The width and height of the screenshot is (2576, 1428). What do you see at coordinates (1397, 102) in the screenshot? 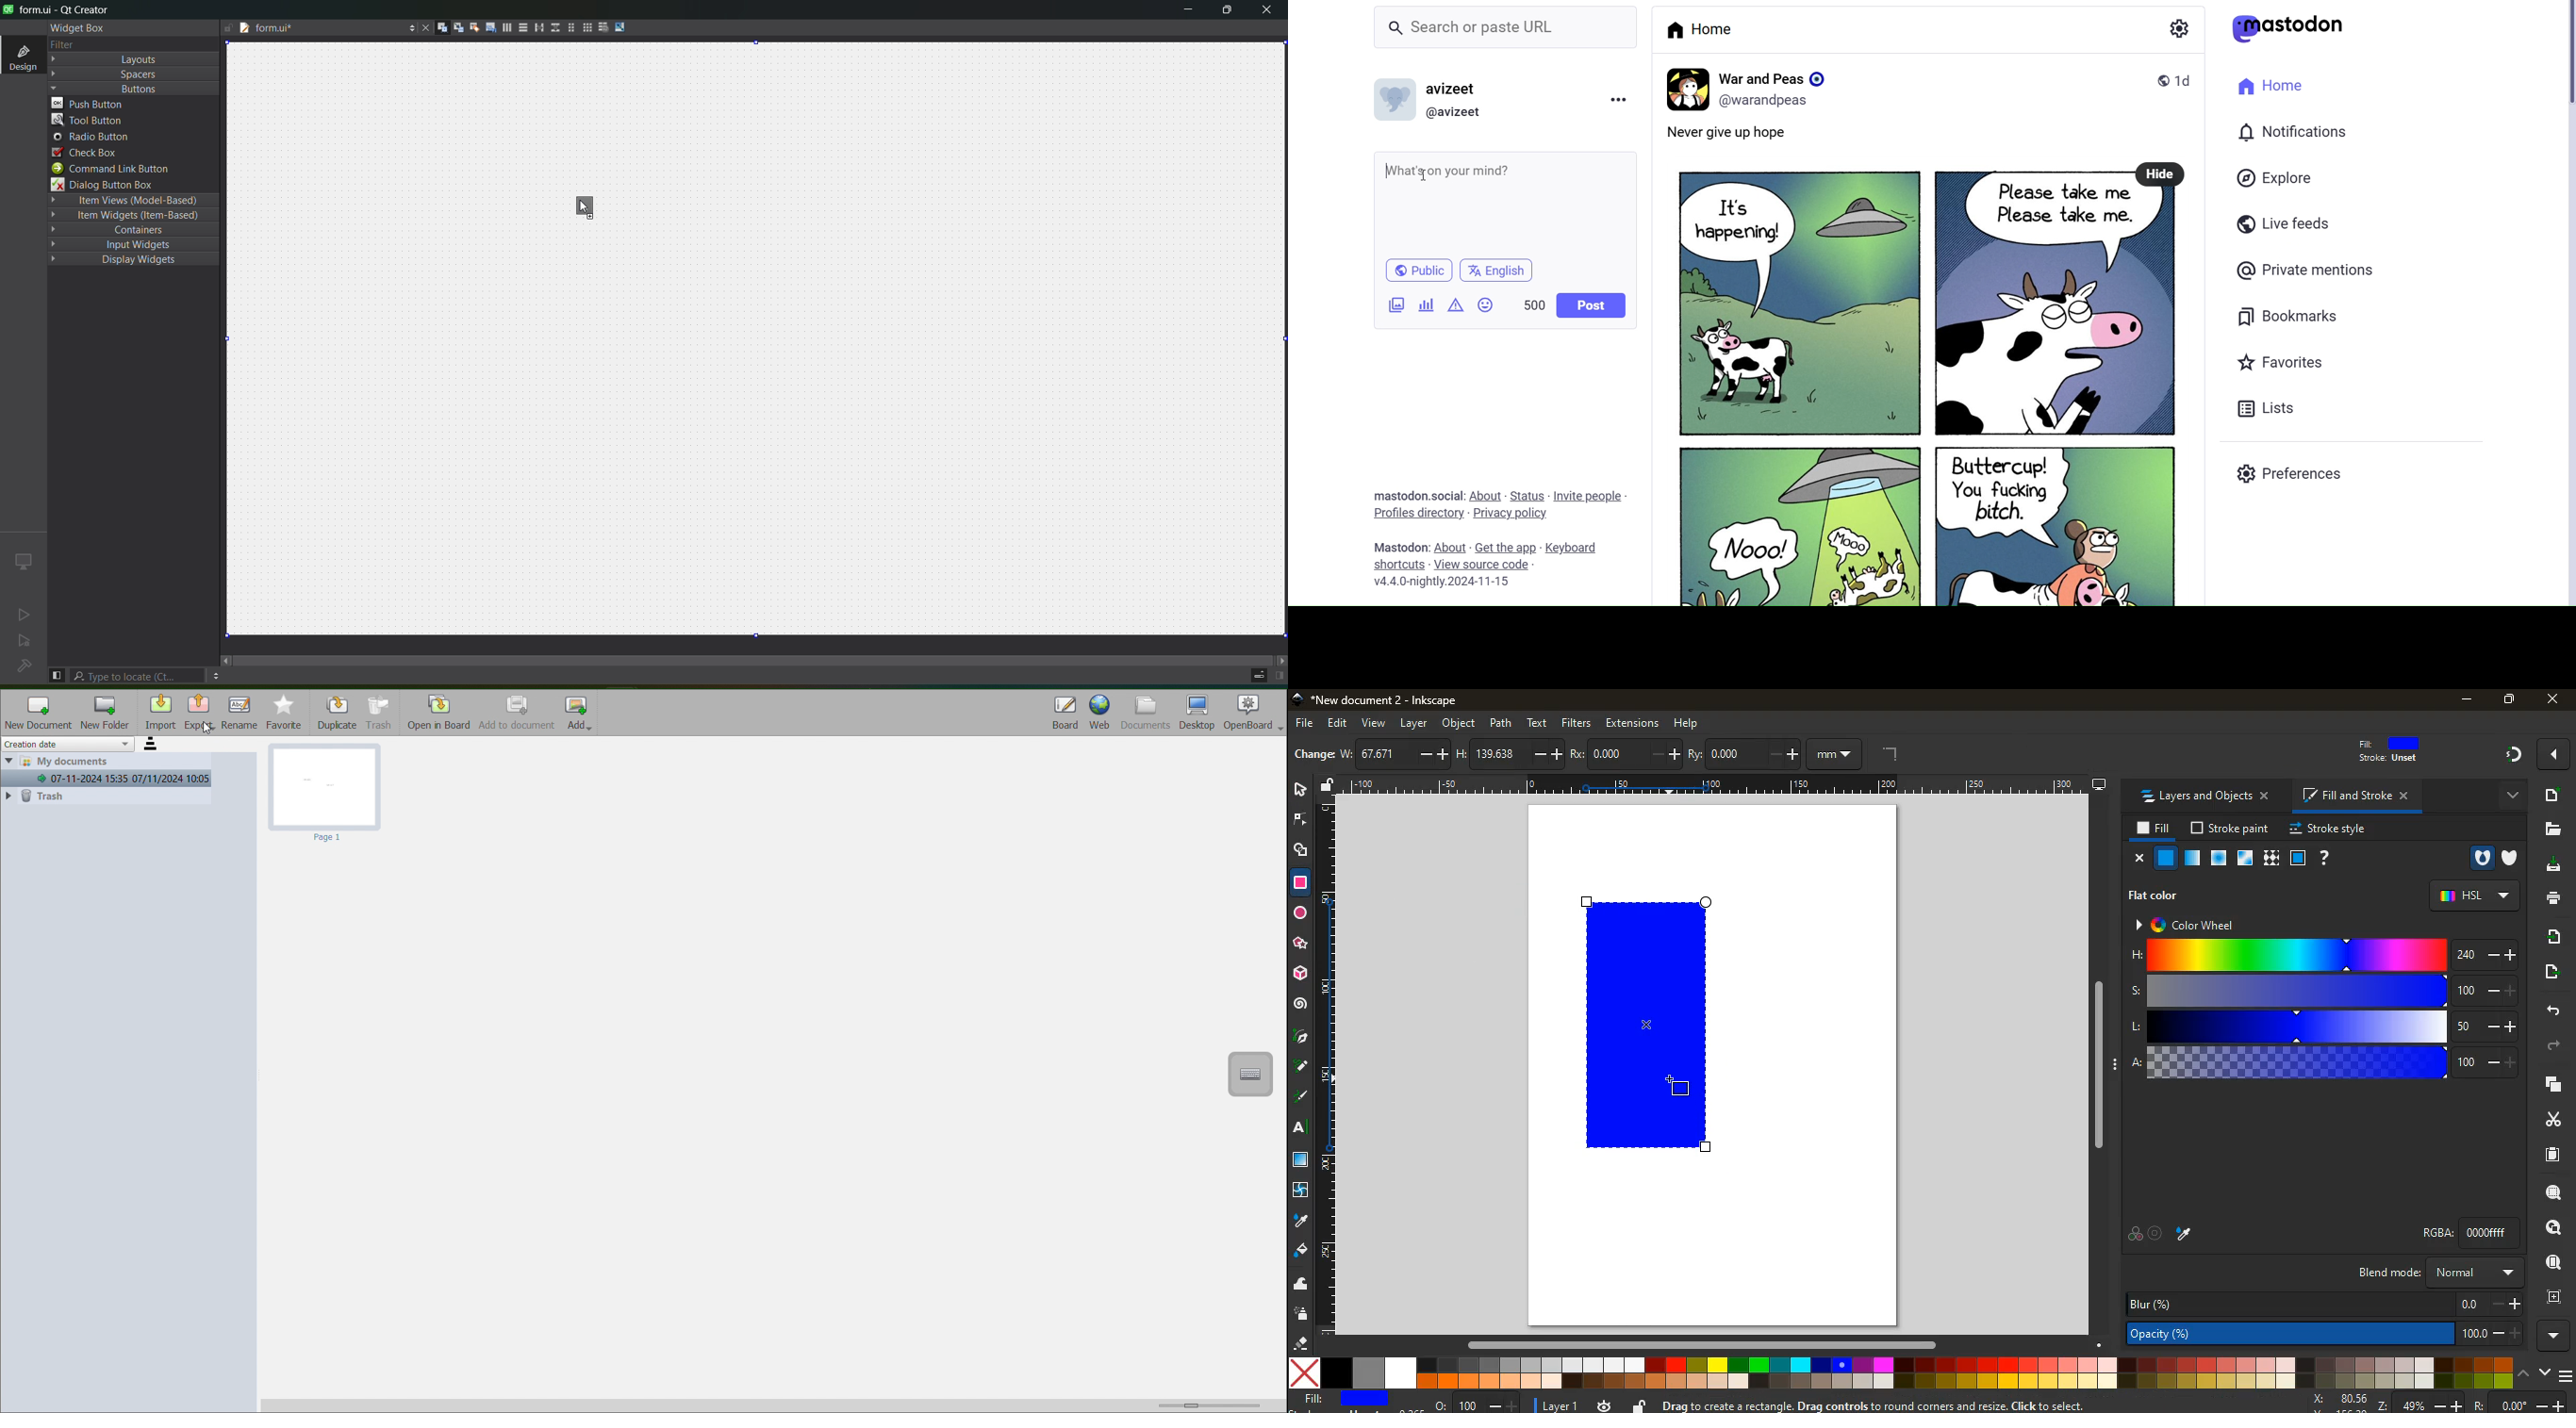
I see `Profile Picture` at bounding box center [1397, 102].